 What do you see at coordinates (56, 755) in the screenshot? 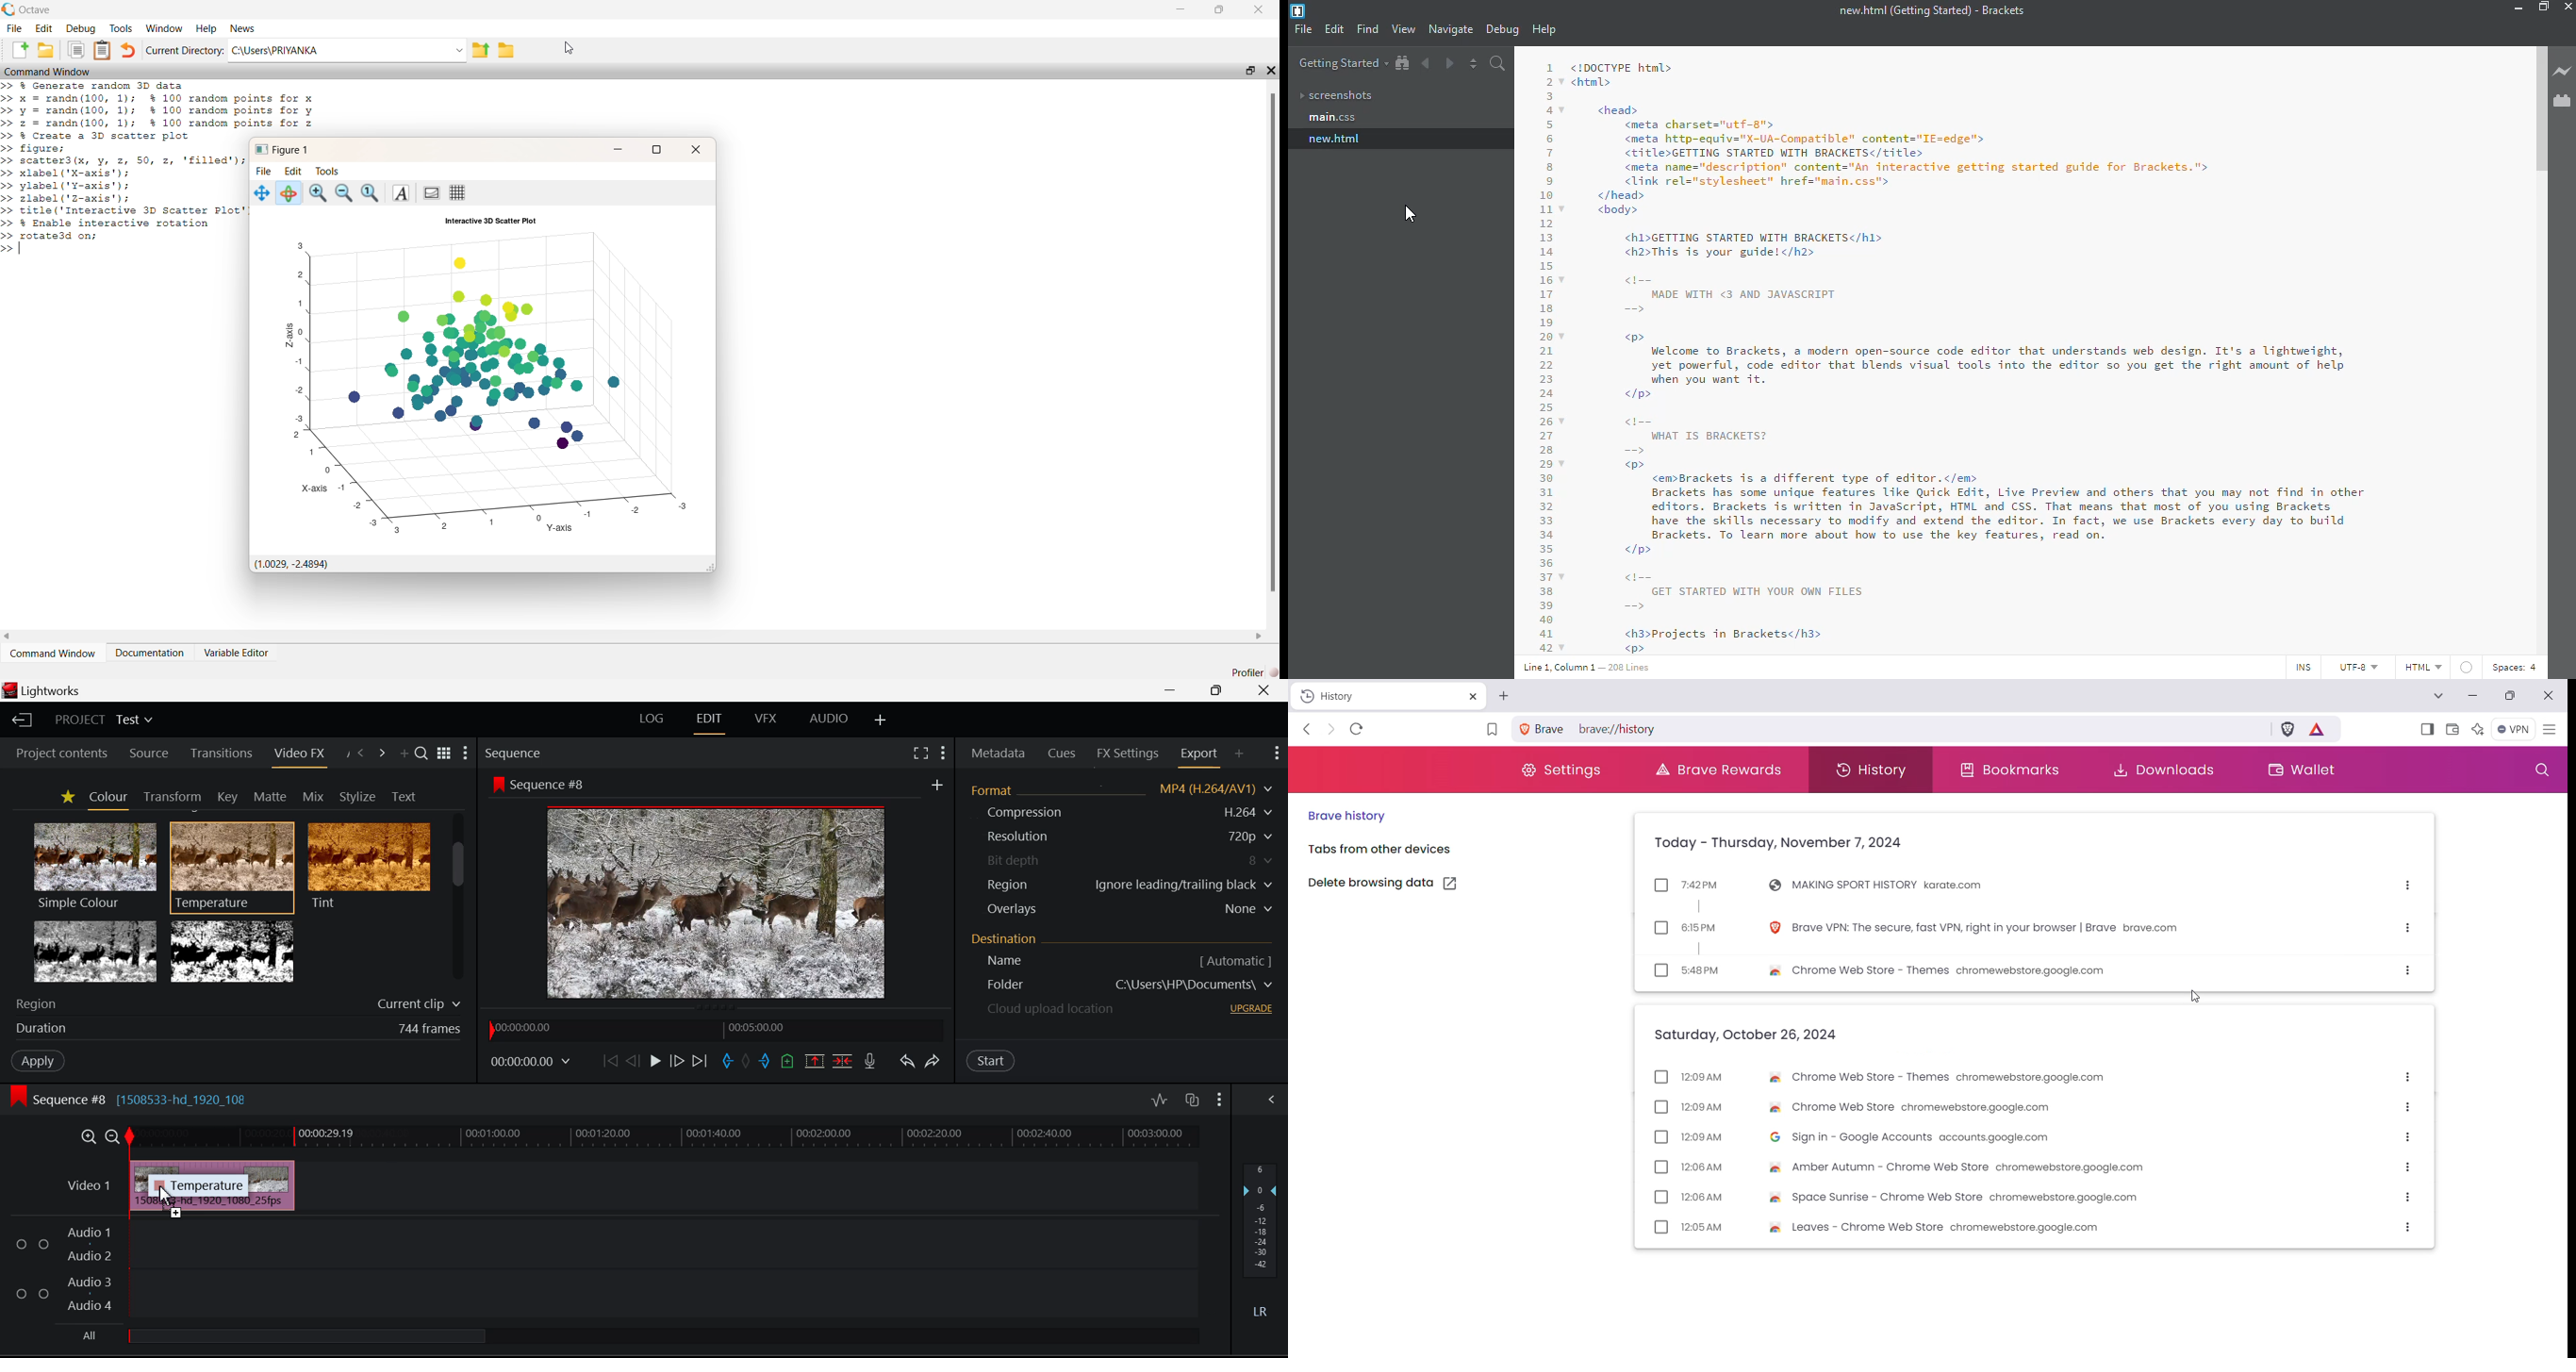
I see `Project contents` at bounding box center [56, 755].